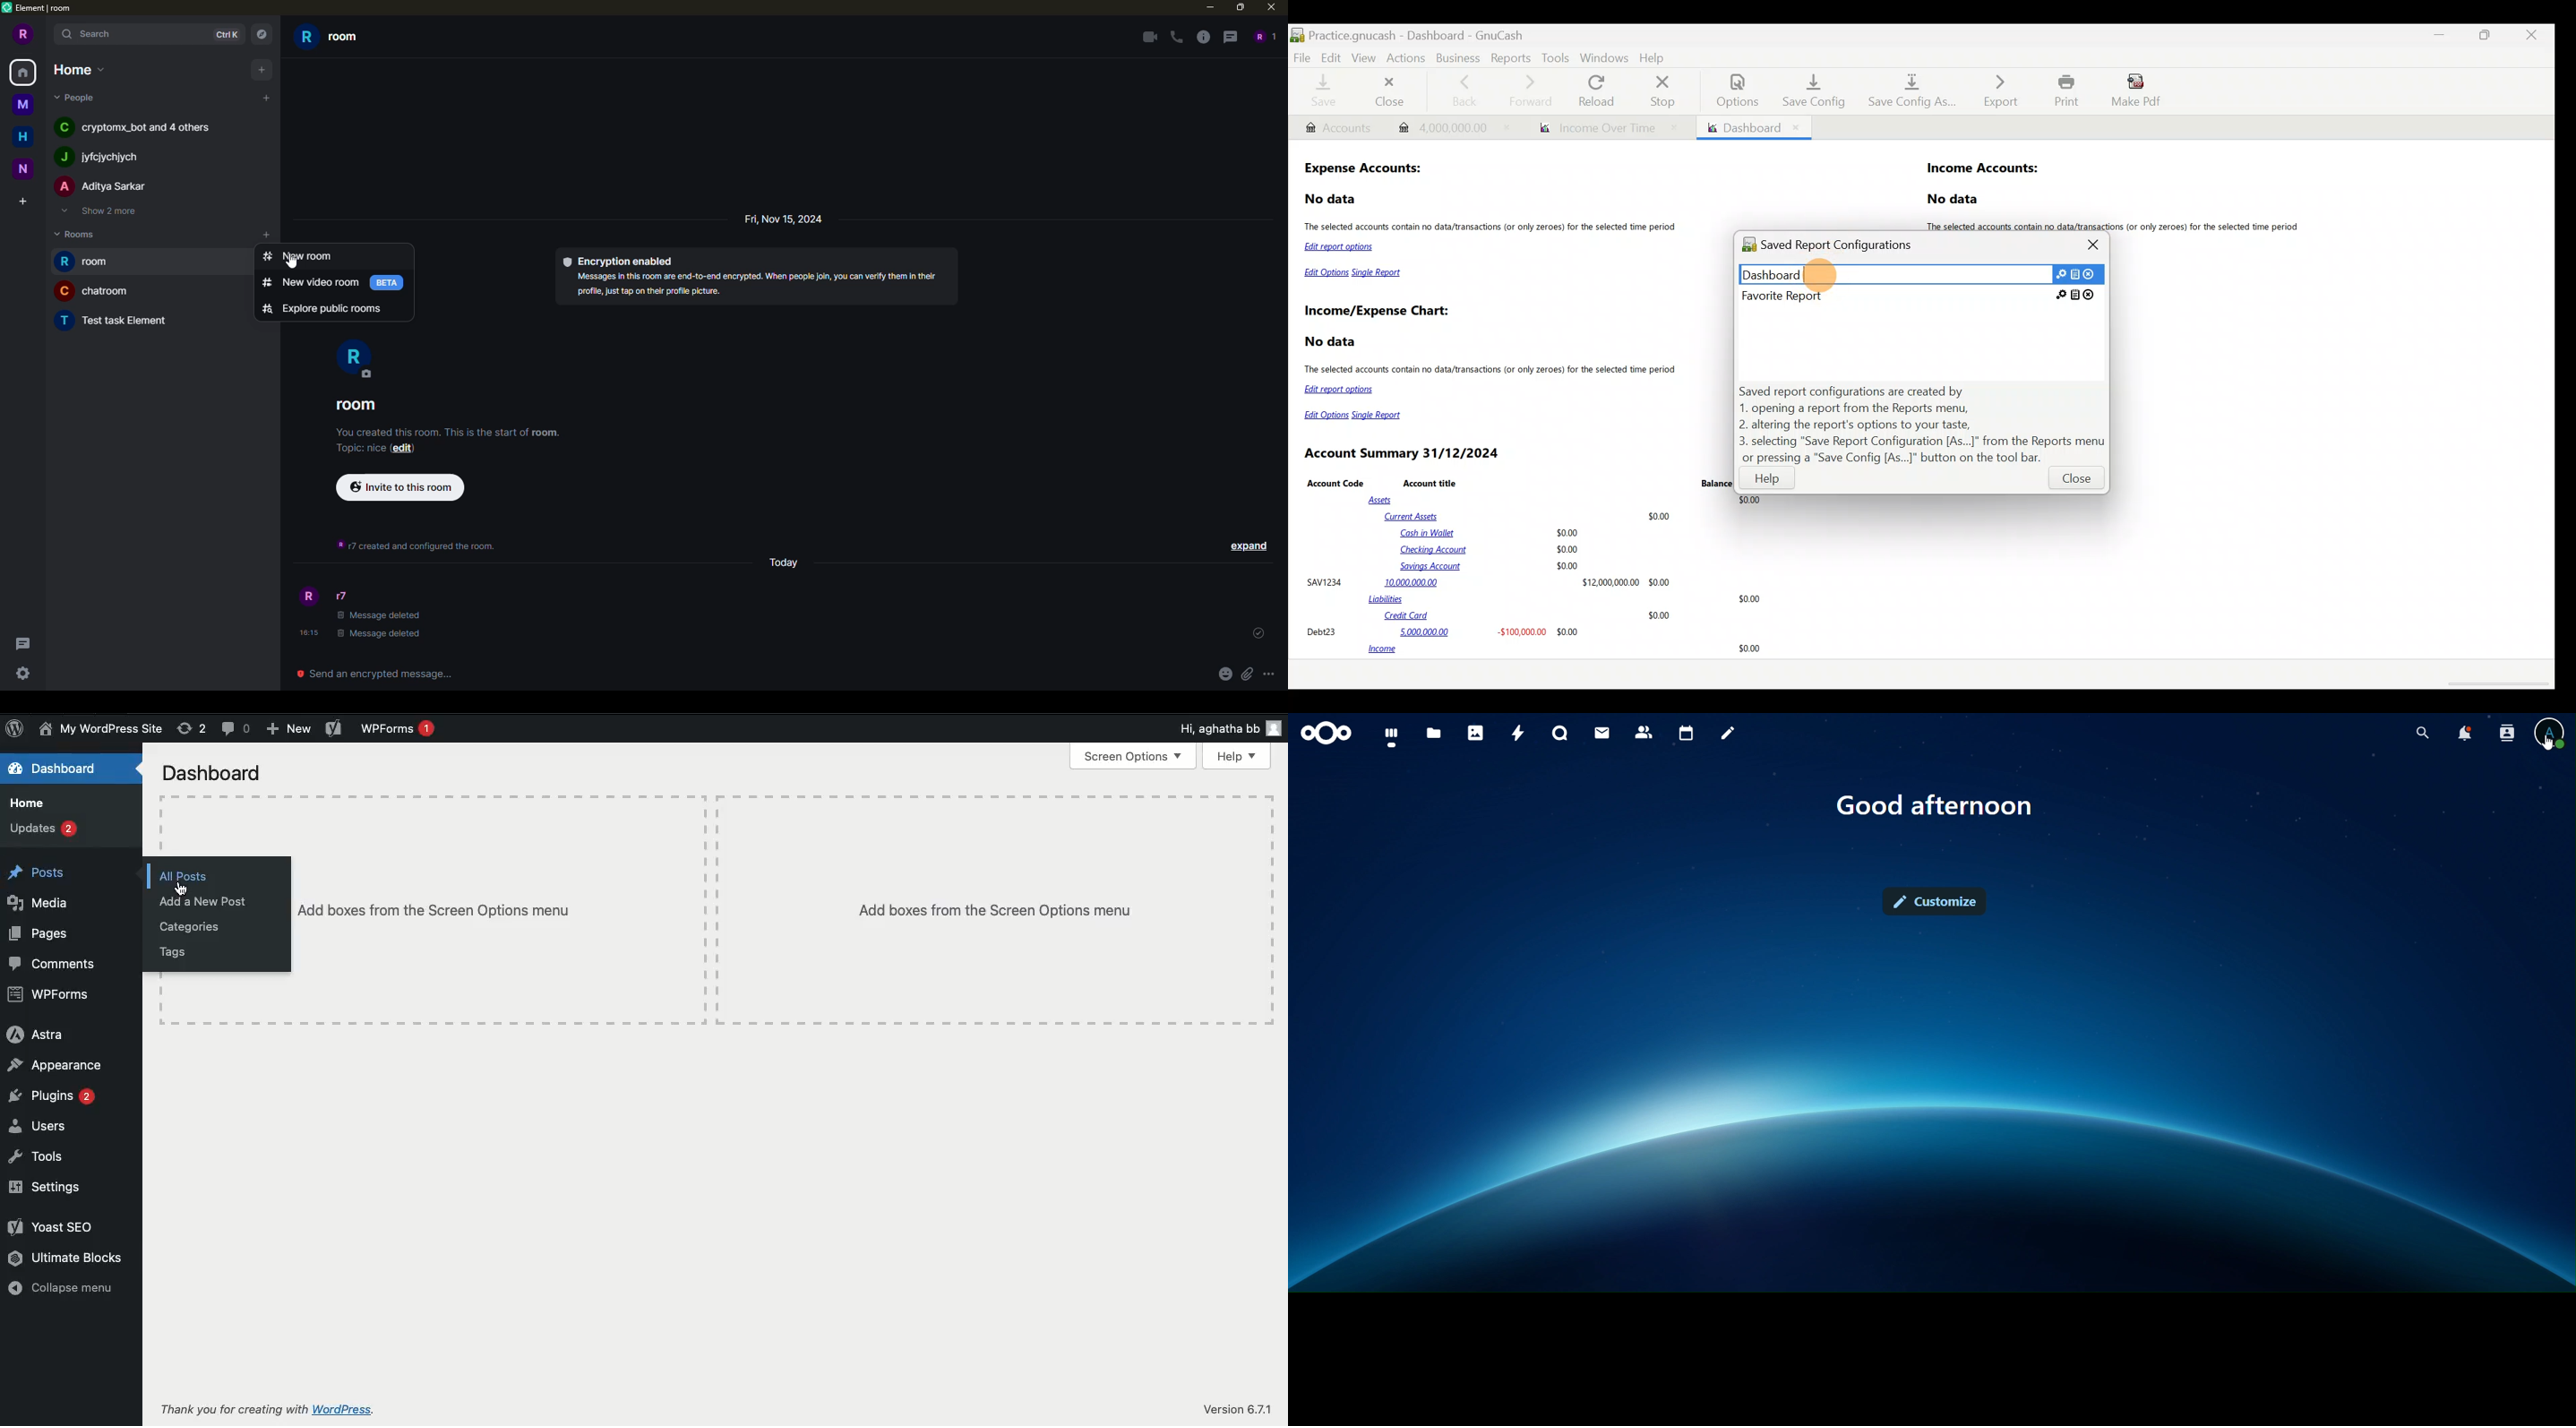  What do you see at coordinates (1444, 631) in the screenshot?
I see `Debt23 5,000,000.00 -$100,000.00 $0.00` at bounding box center [1444, 631].